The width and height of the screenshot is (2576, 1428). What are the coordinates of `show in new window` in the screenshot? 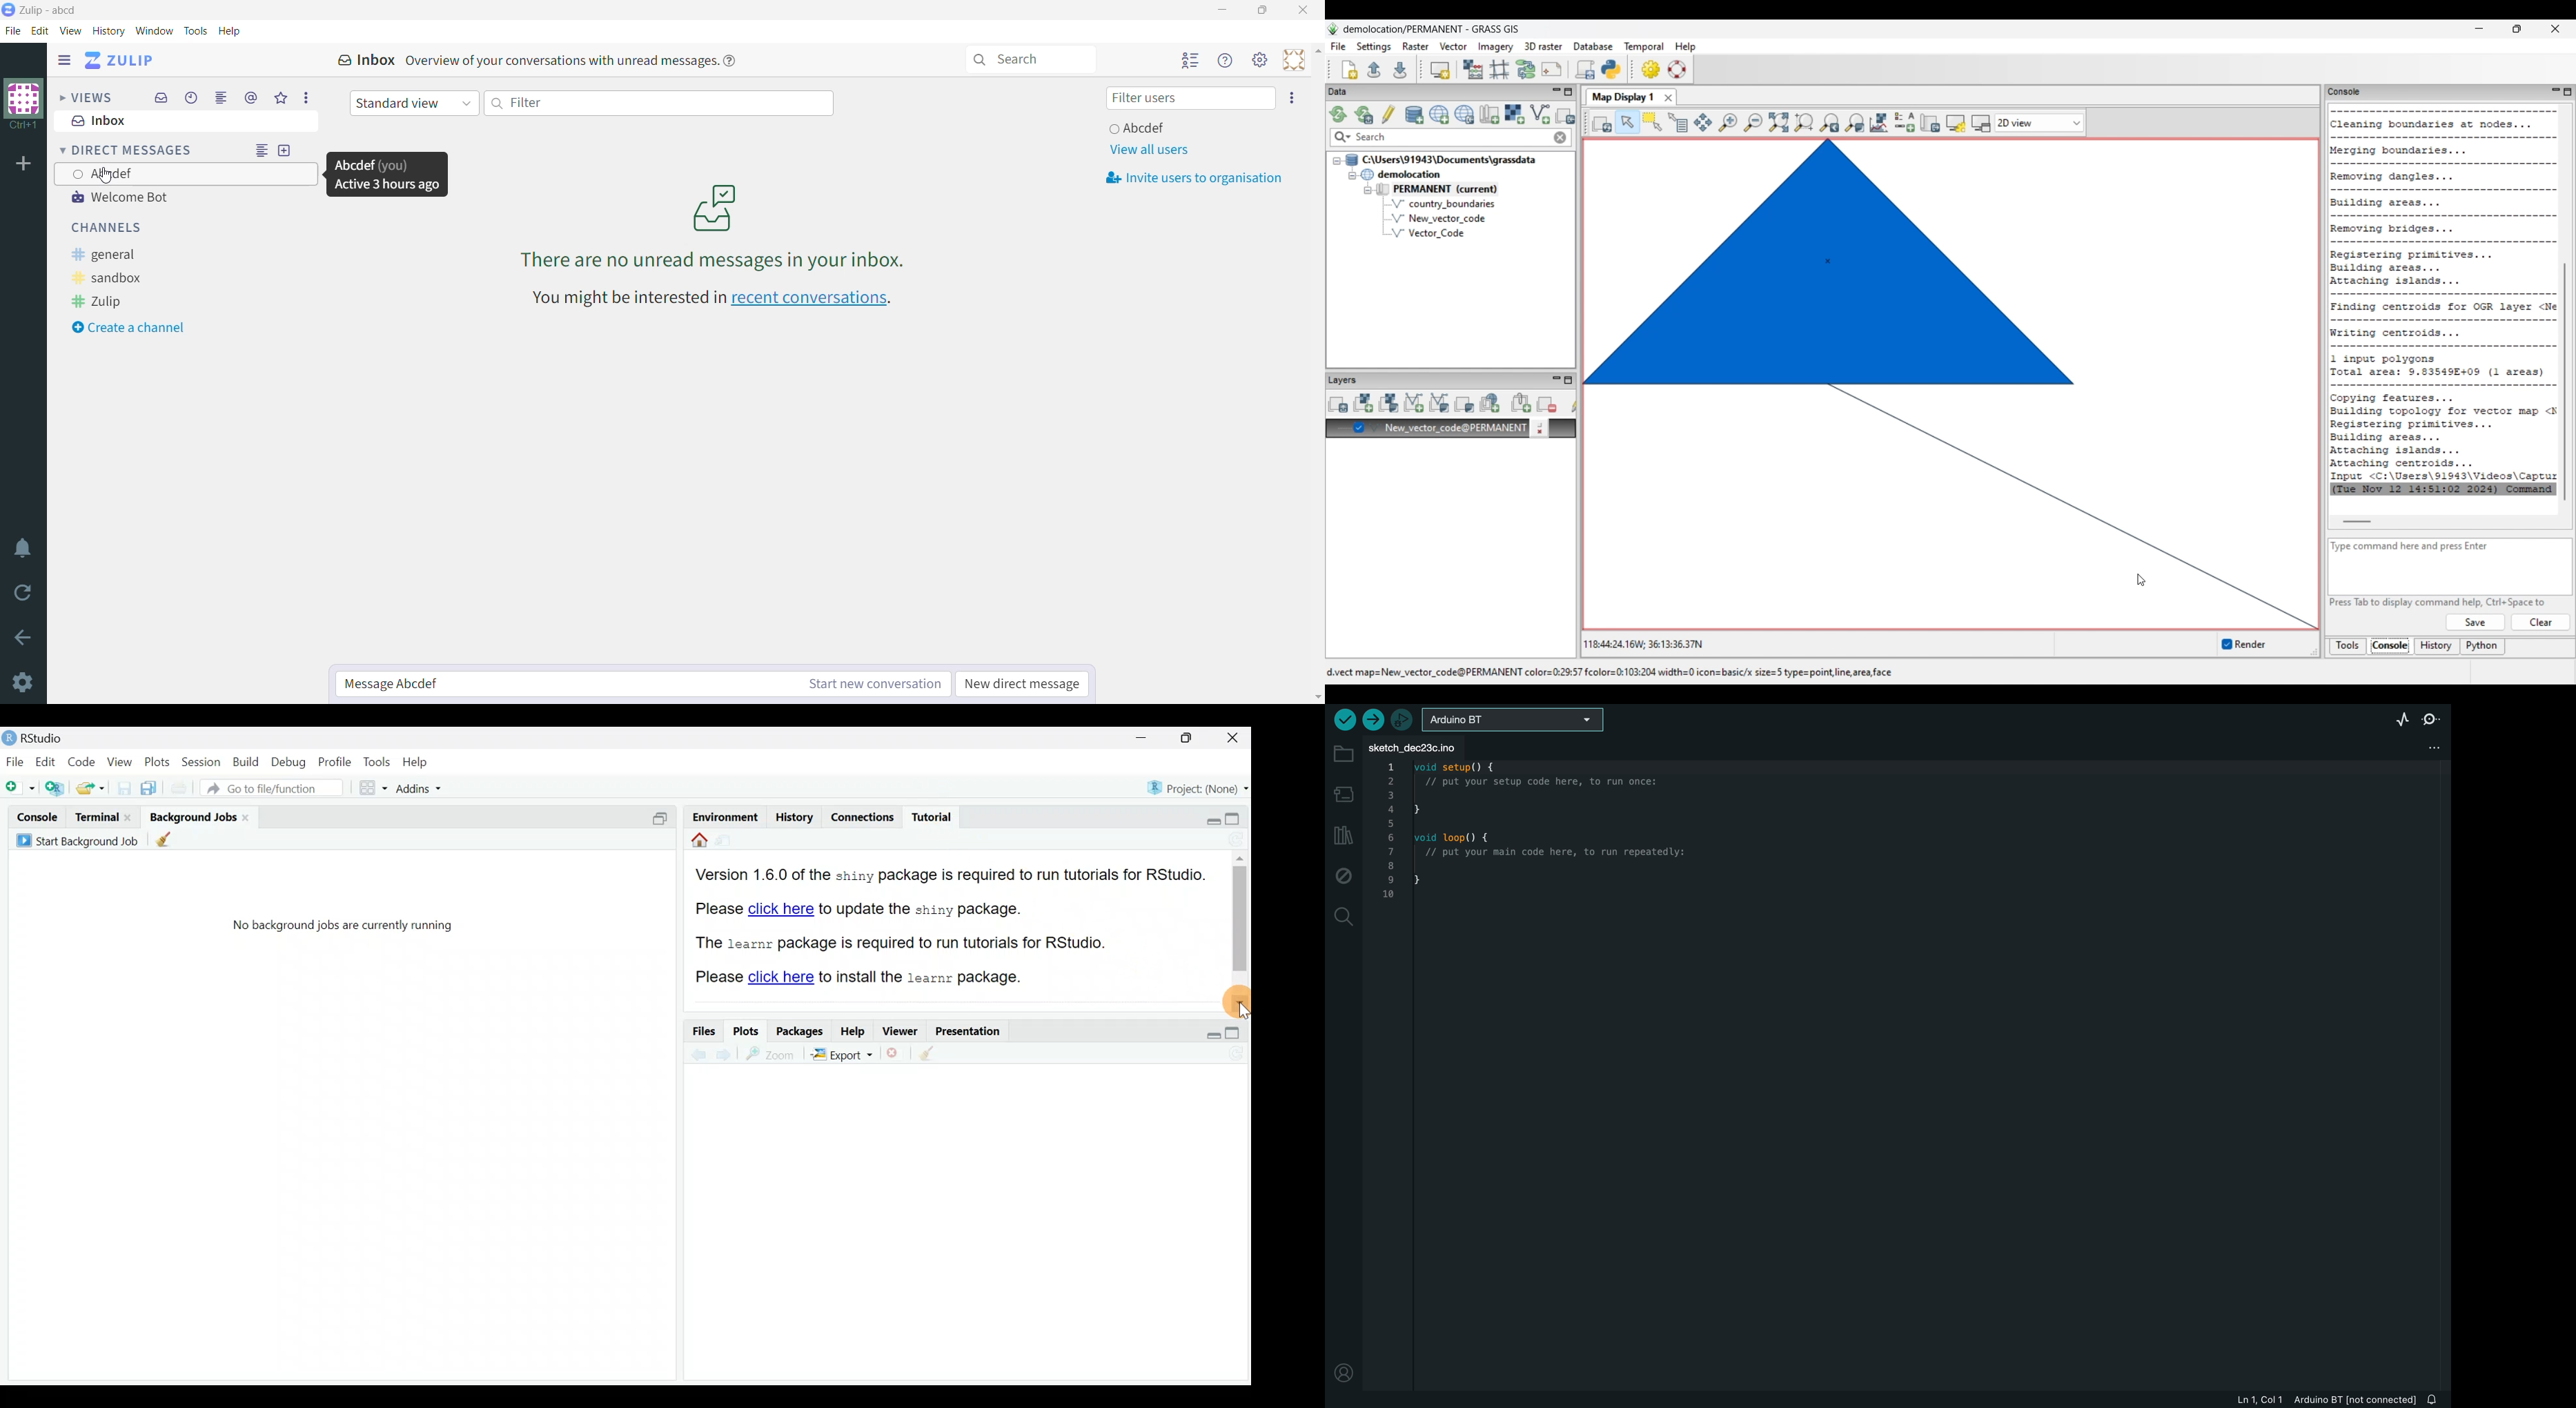 It's located at (729, 842).